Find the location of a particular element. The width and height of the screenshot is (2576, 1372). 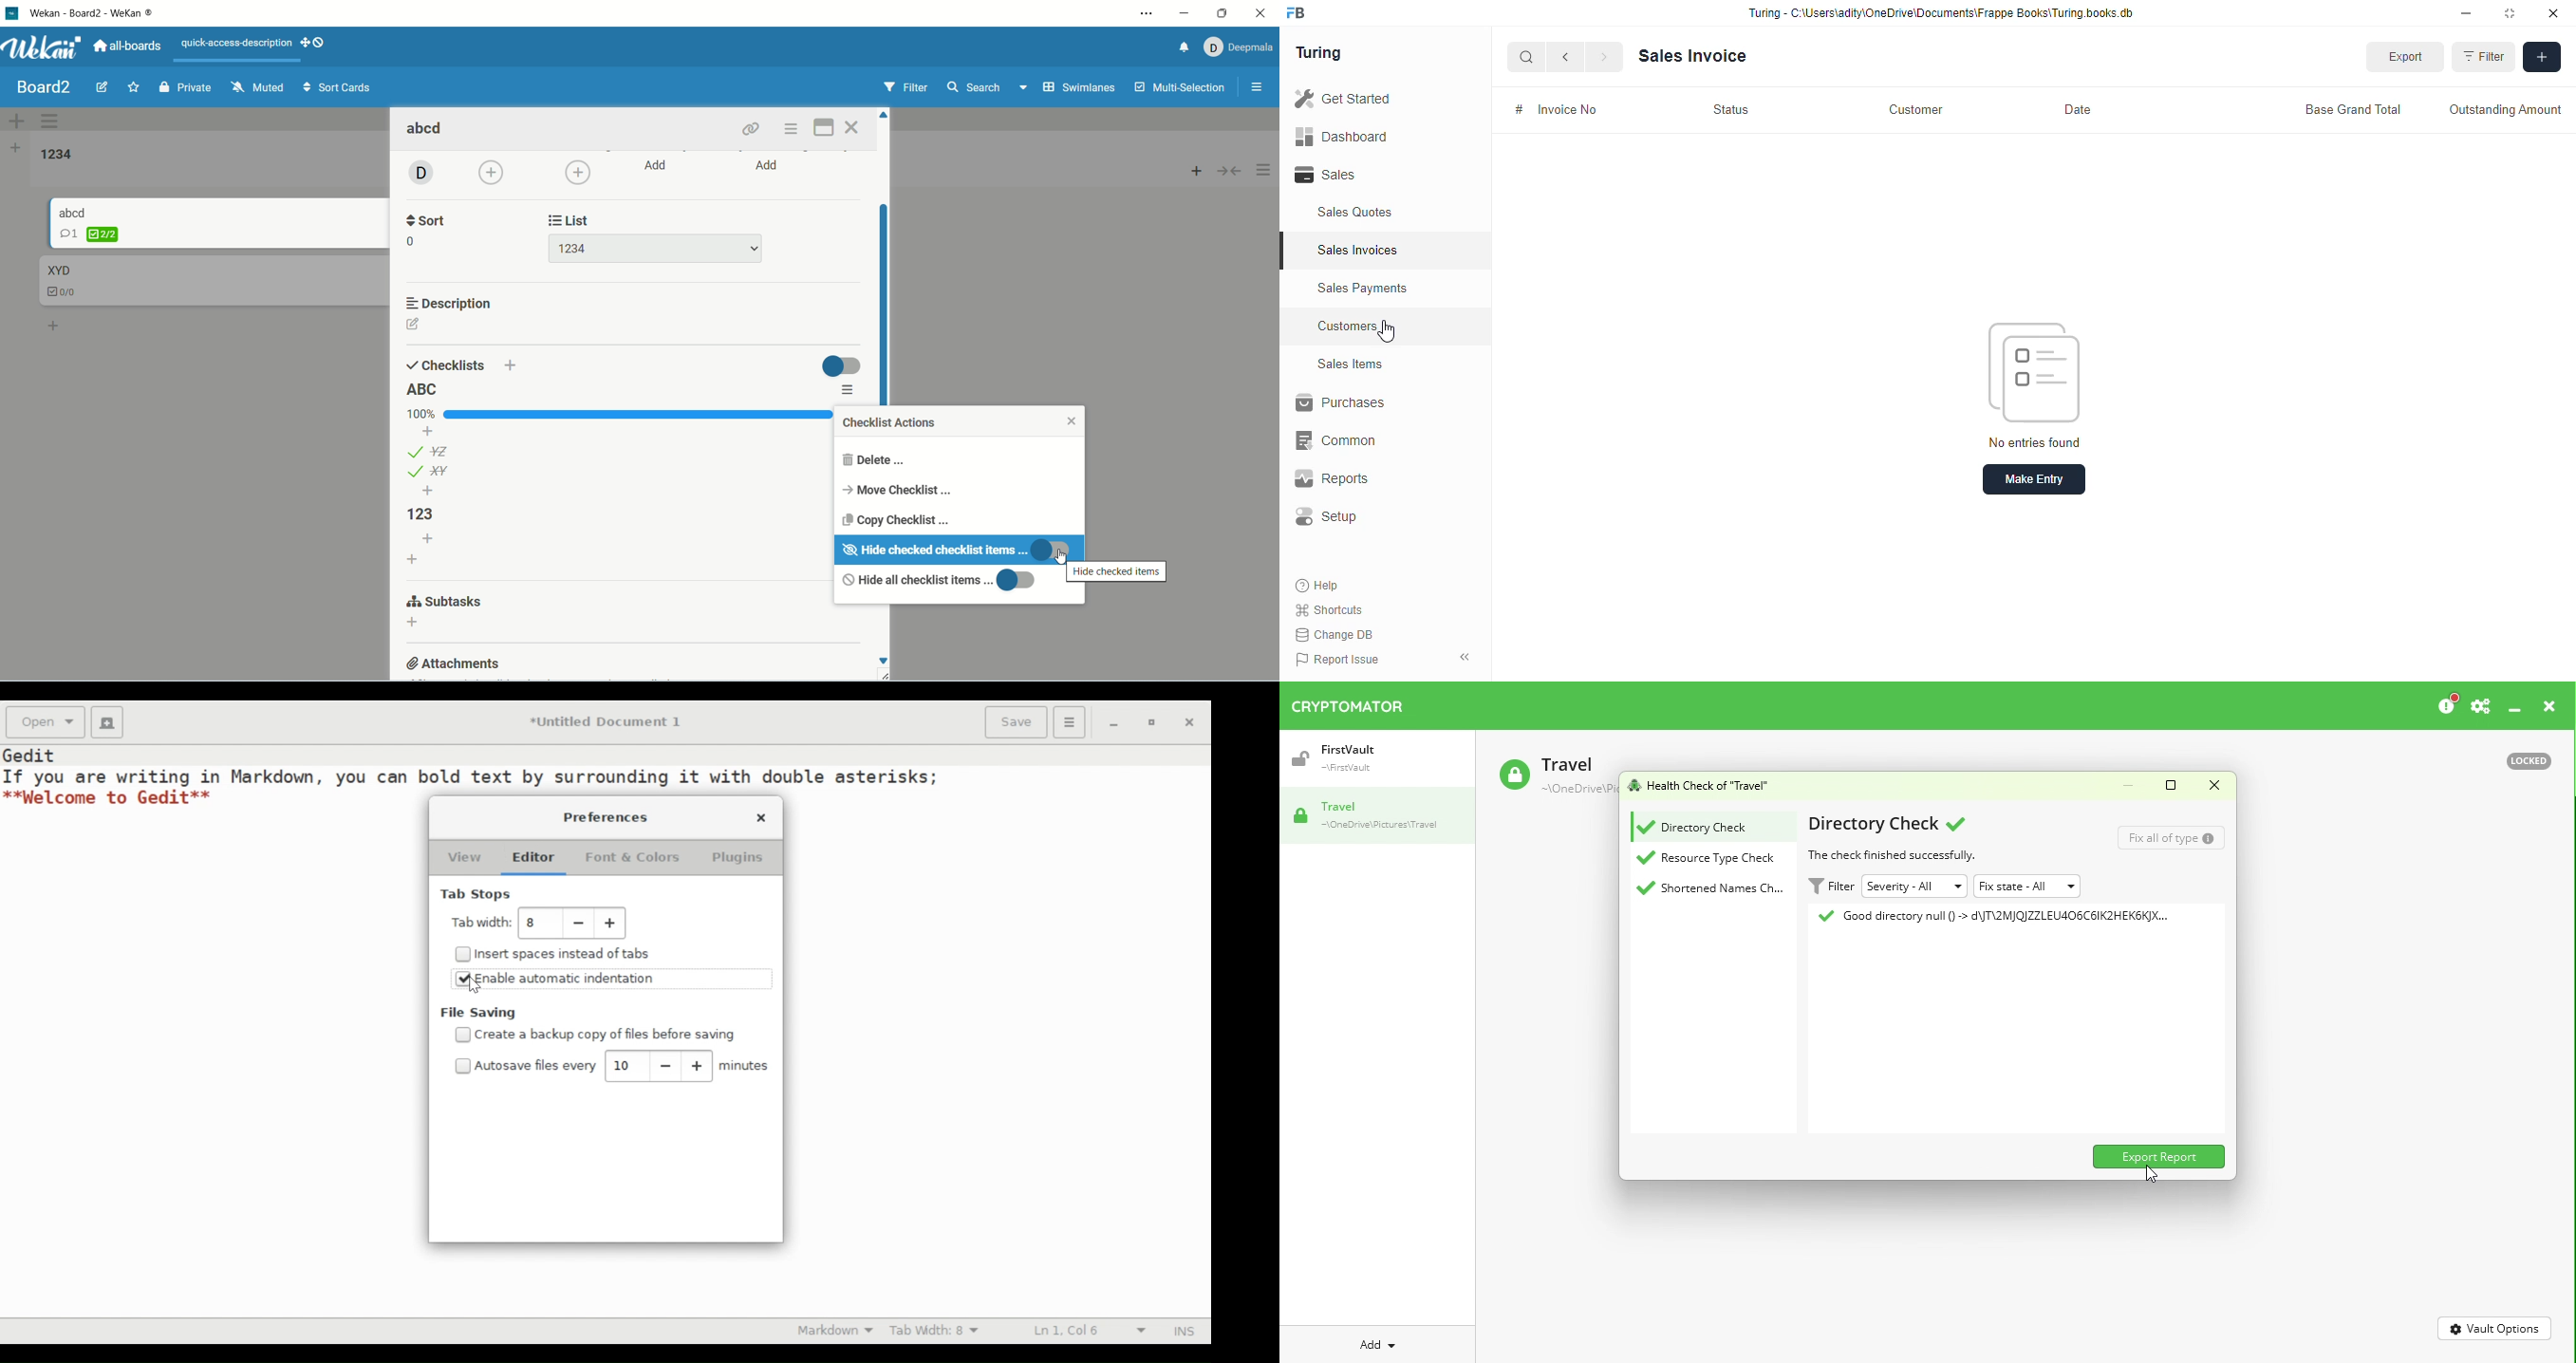

Date is located at coordinates (2073, 109).